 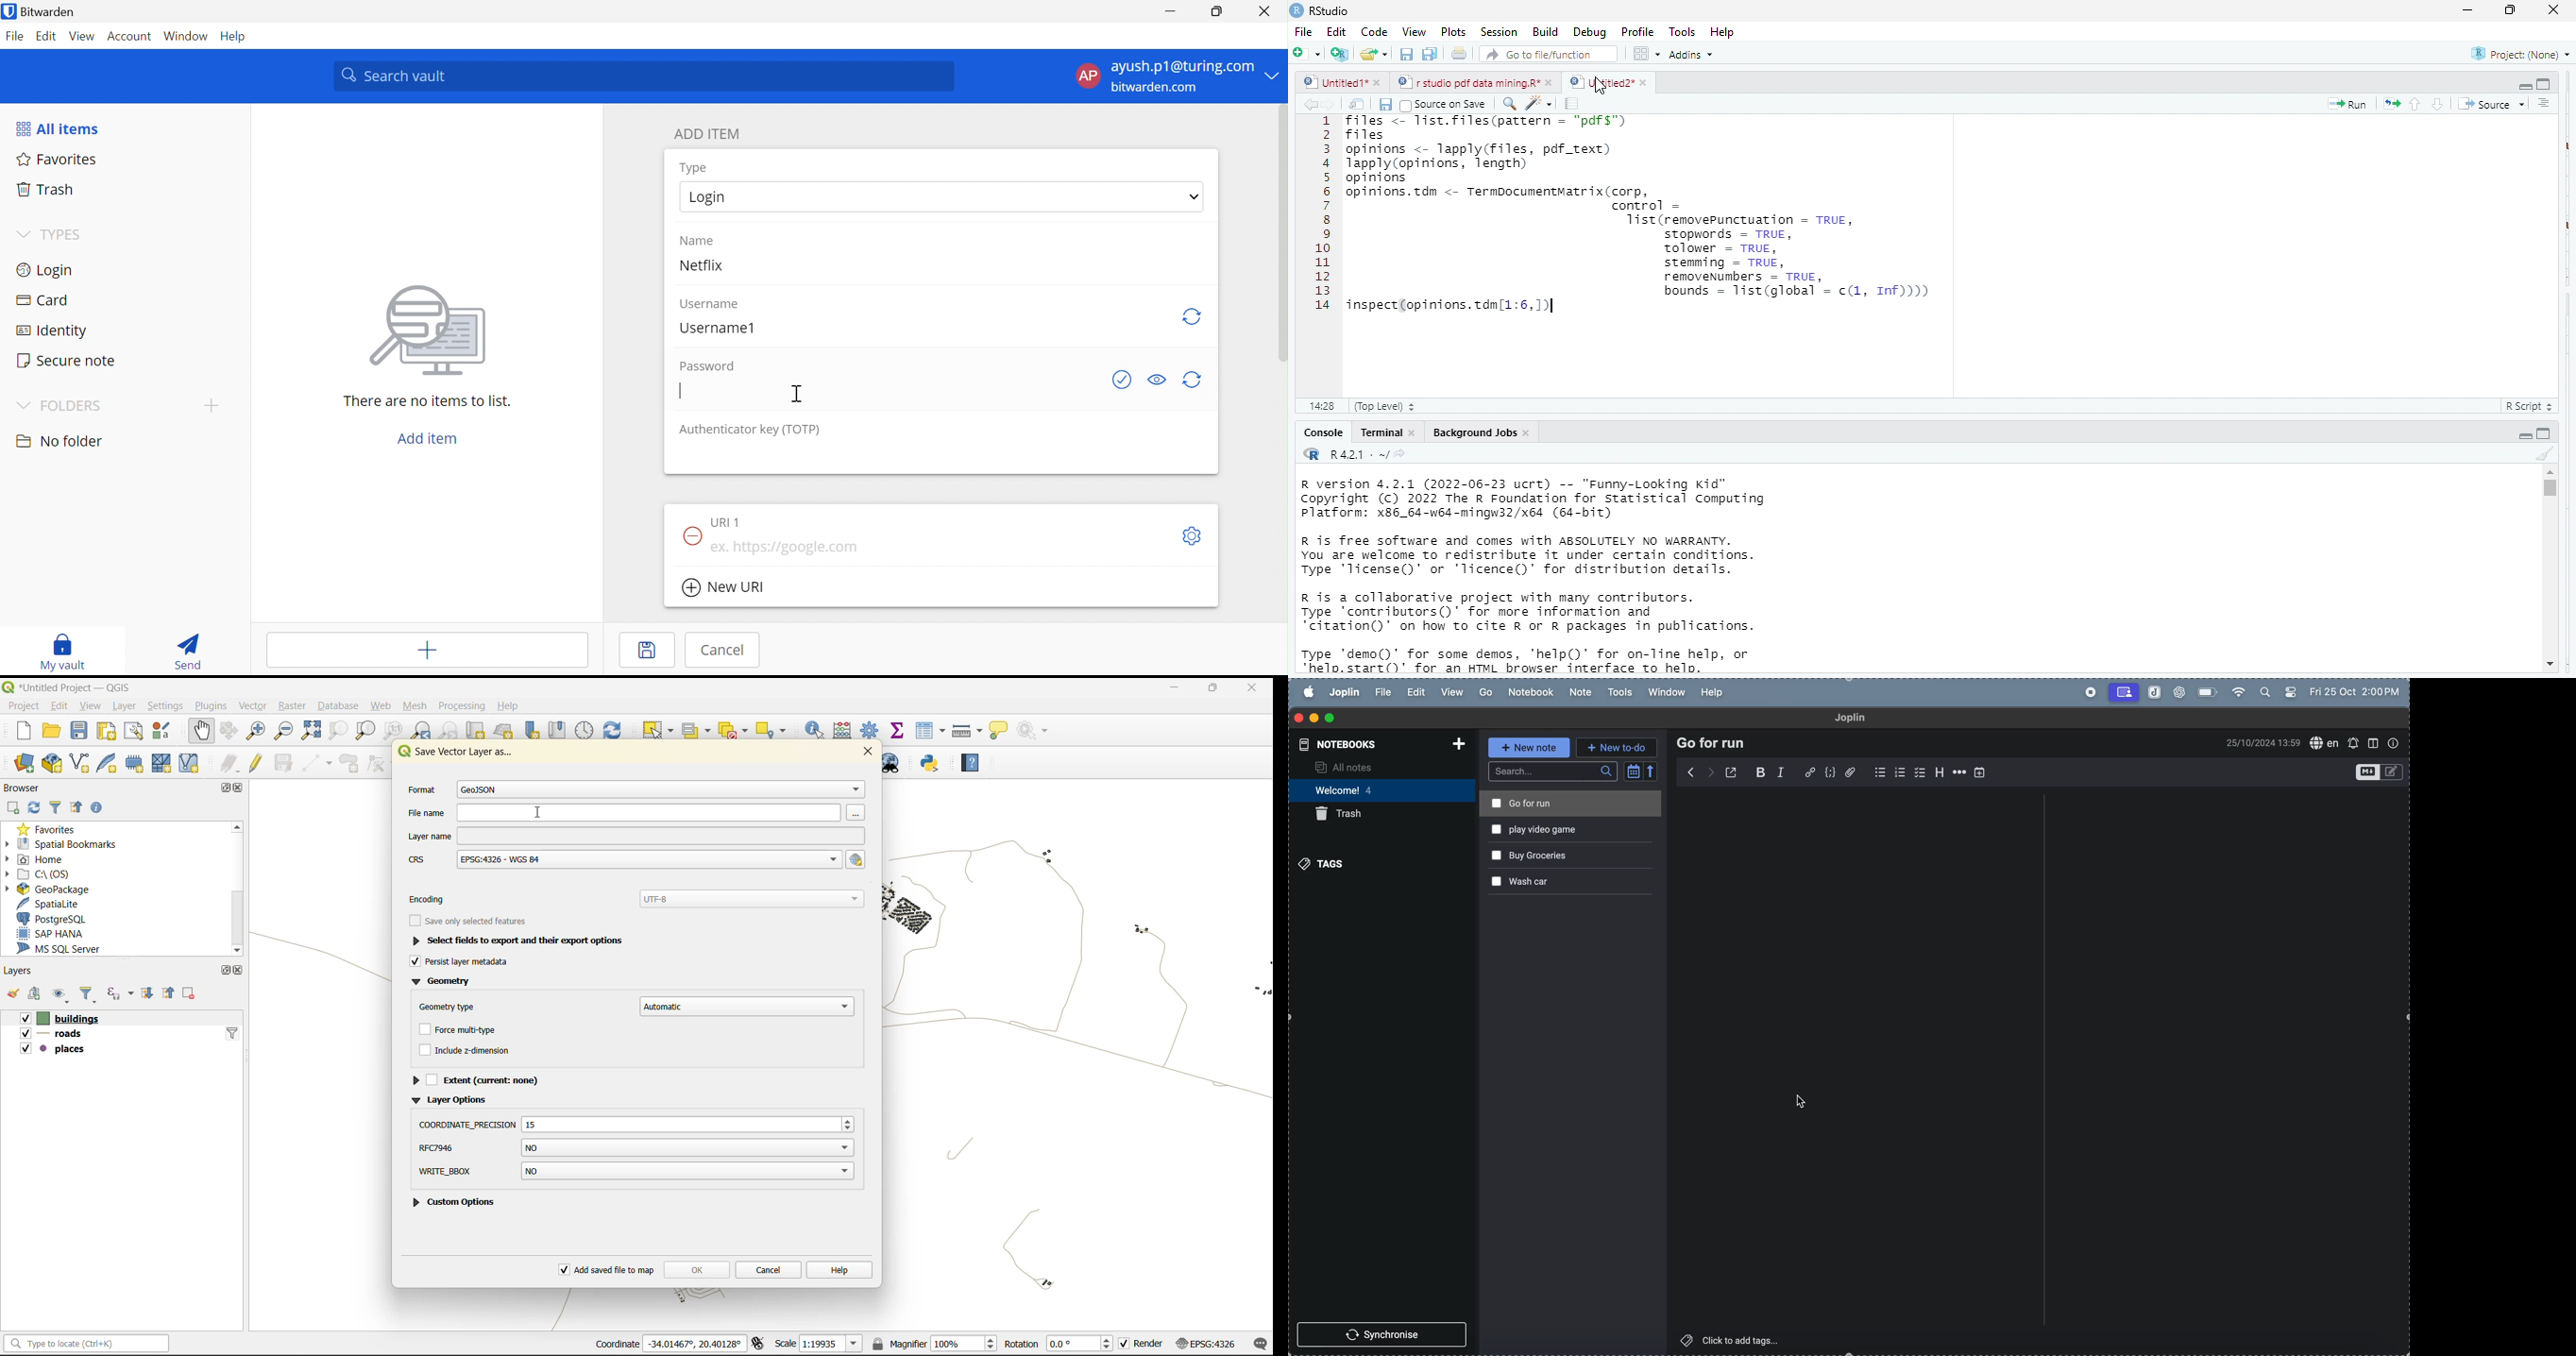 I want to click on hyperlink, so click(x=1810, y=771).